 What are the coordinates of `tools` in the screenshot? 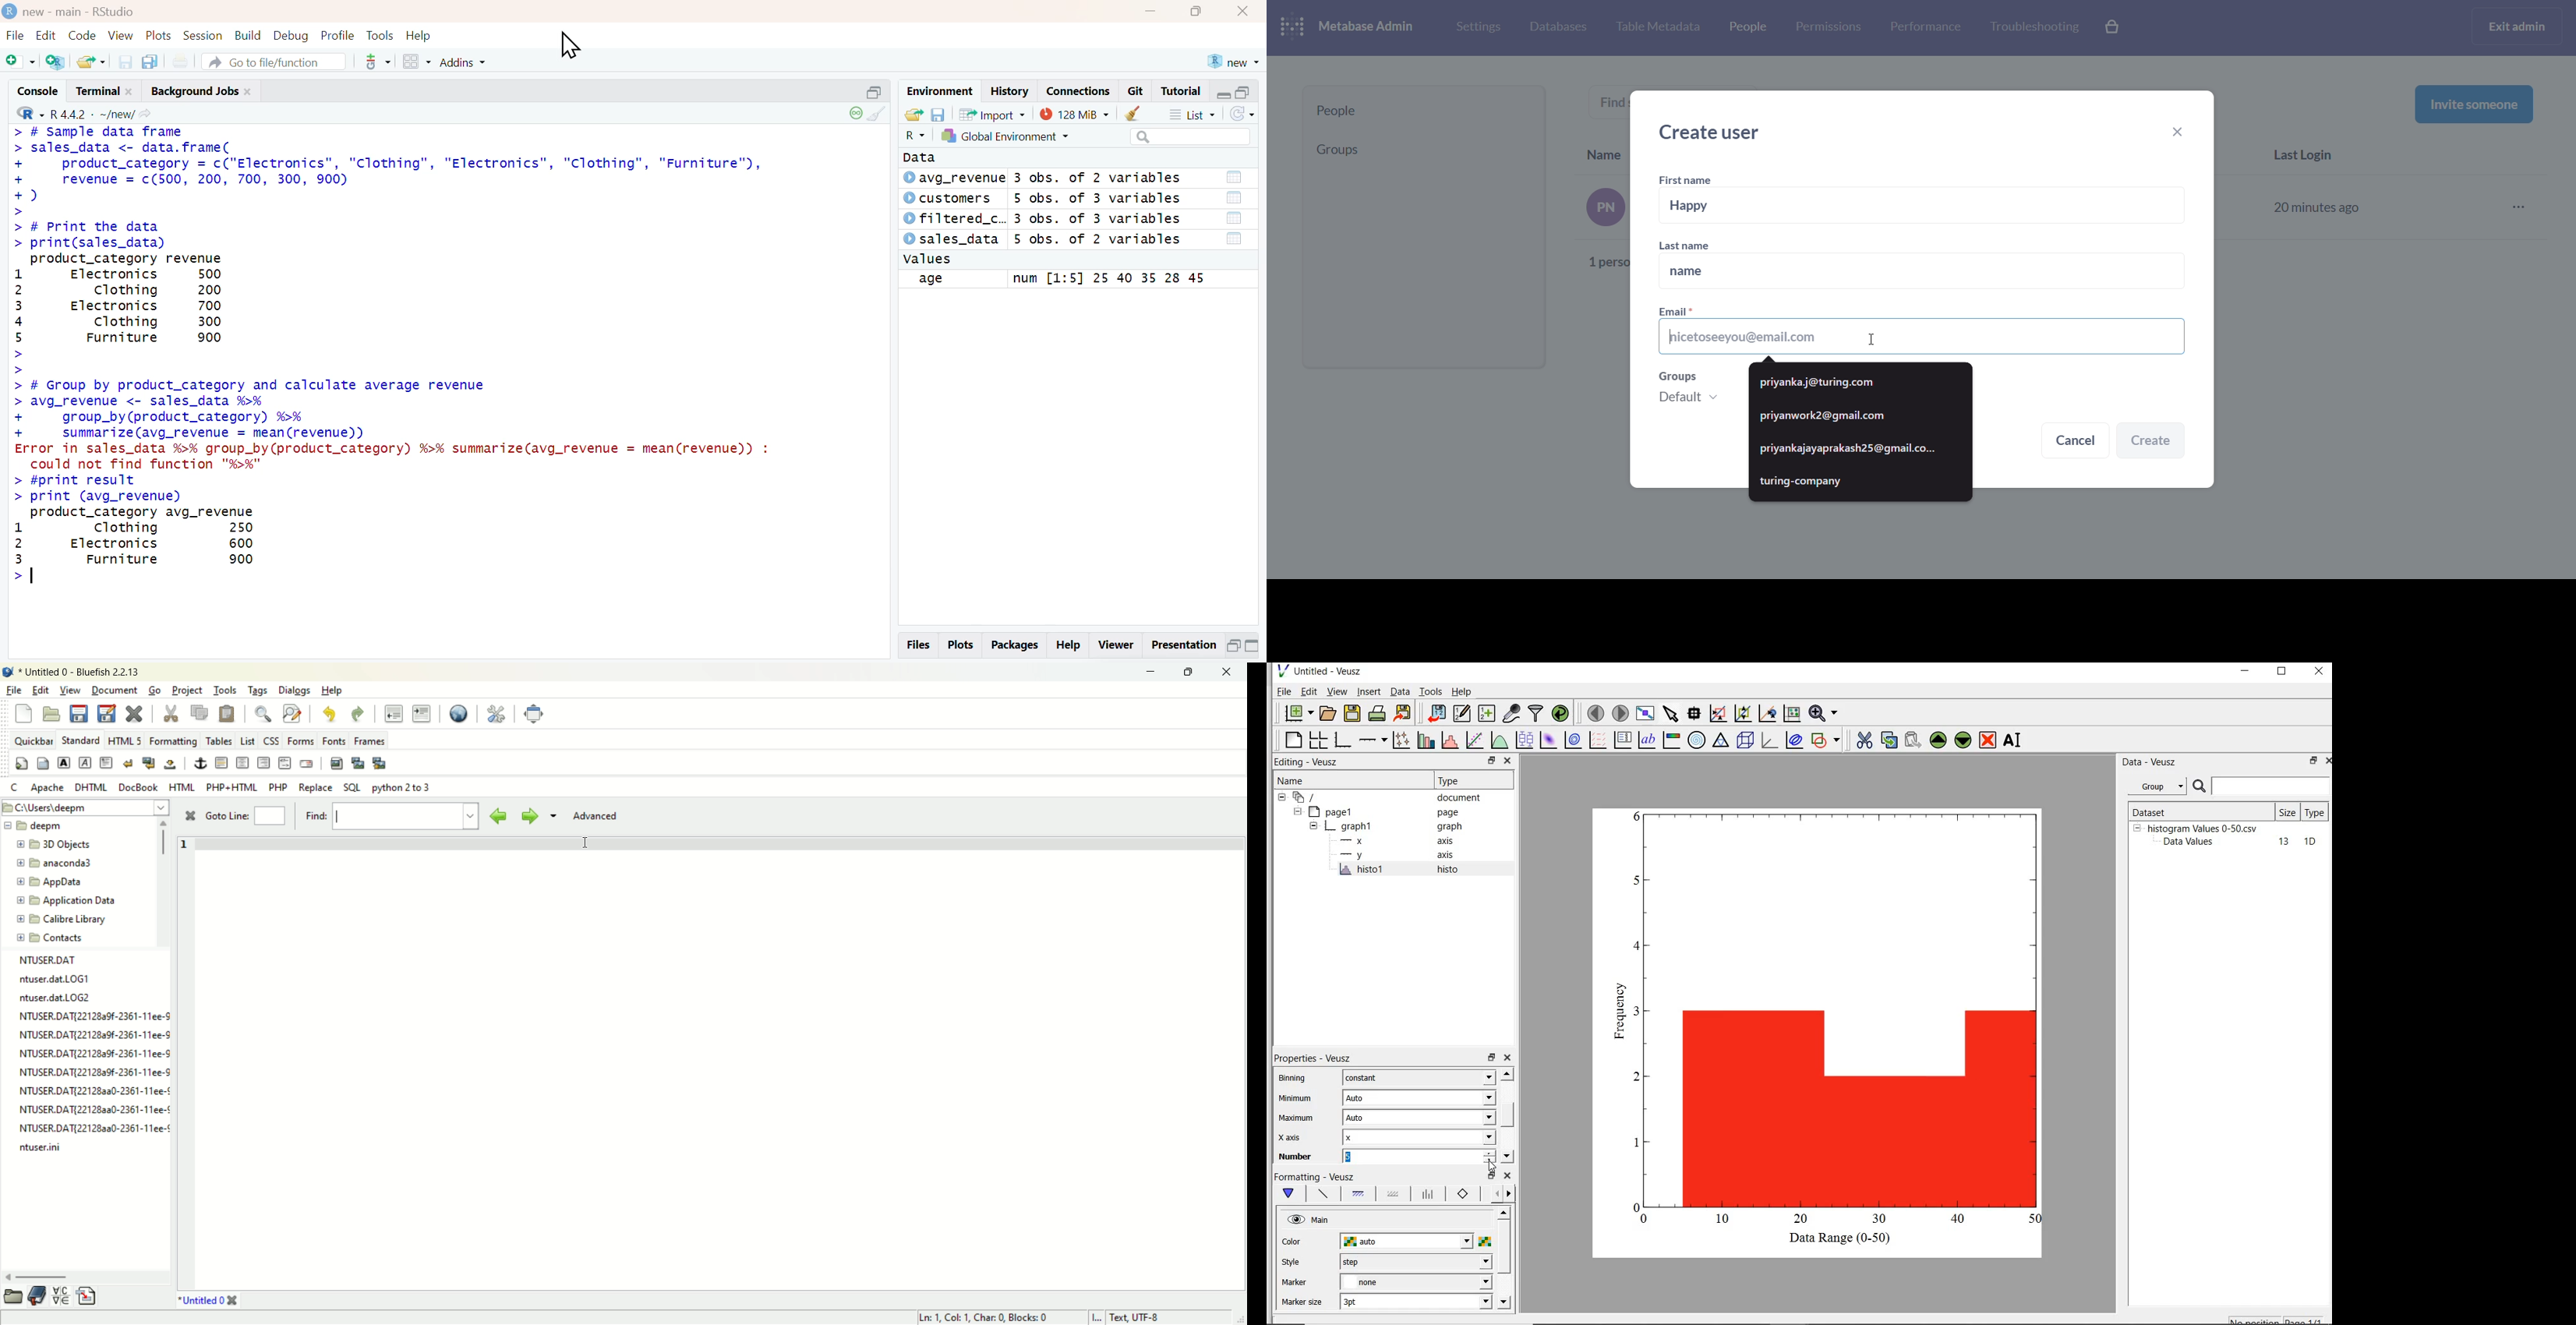 It's located at (227, 691).